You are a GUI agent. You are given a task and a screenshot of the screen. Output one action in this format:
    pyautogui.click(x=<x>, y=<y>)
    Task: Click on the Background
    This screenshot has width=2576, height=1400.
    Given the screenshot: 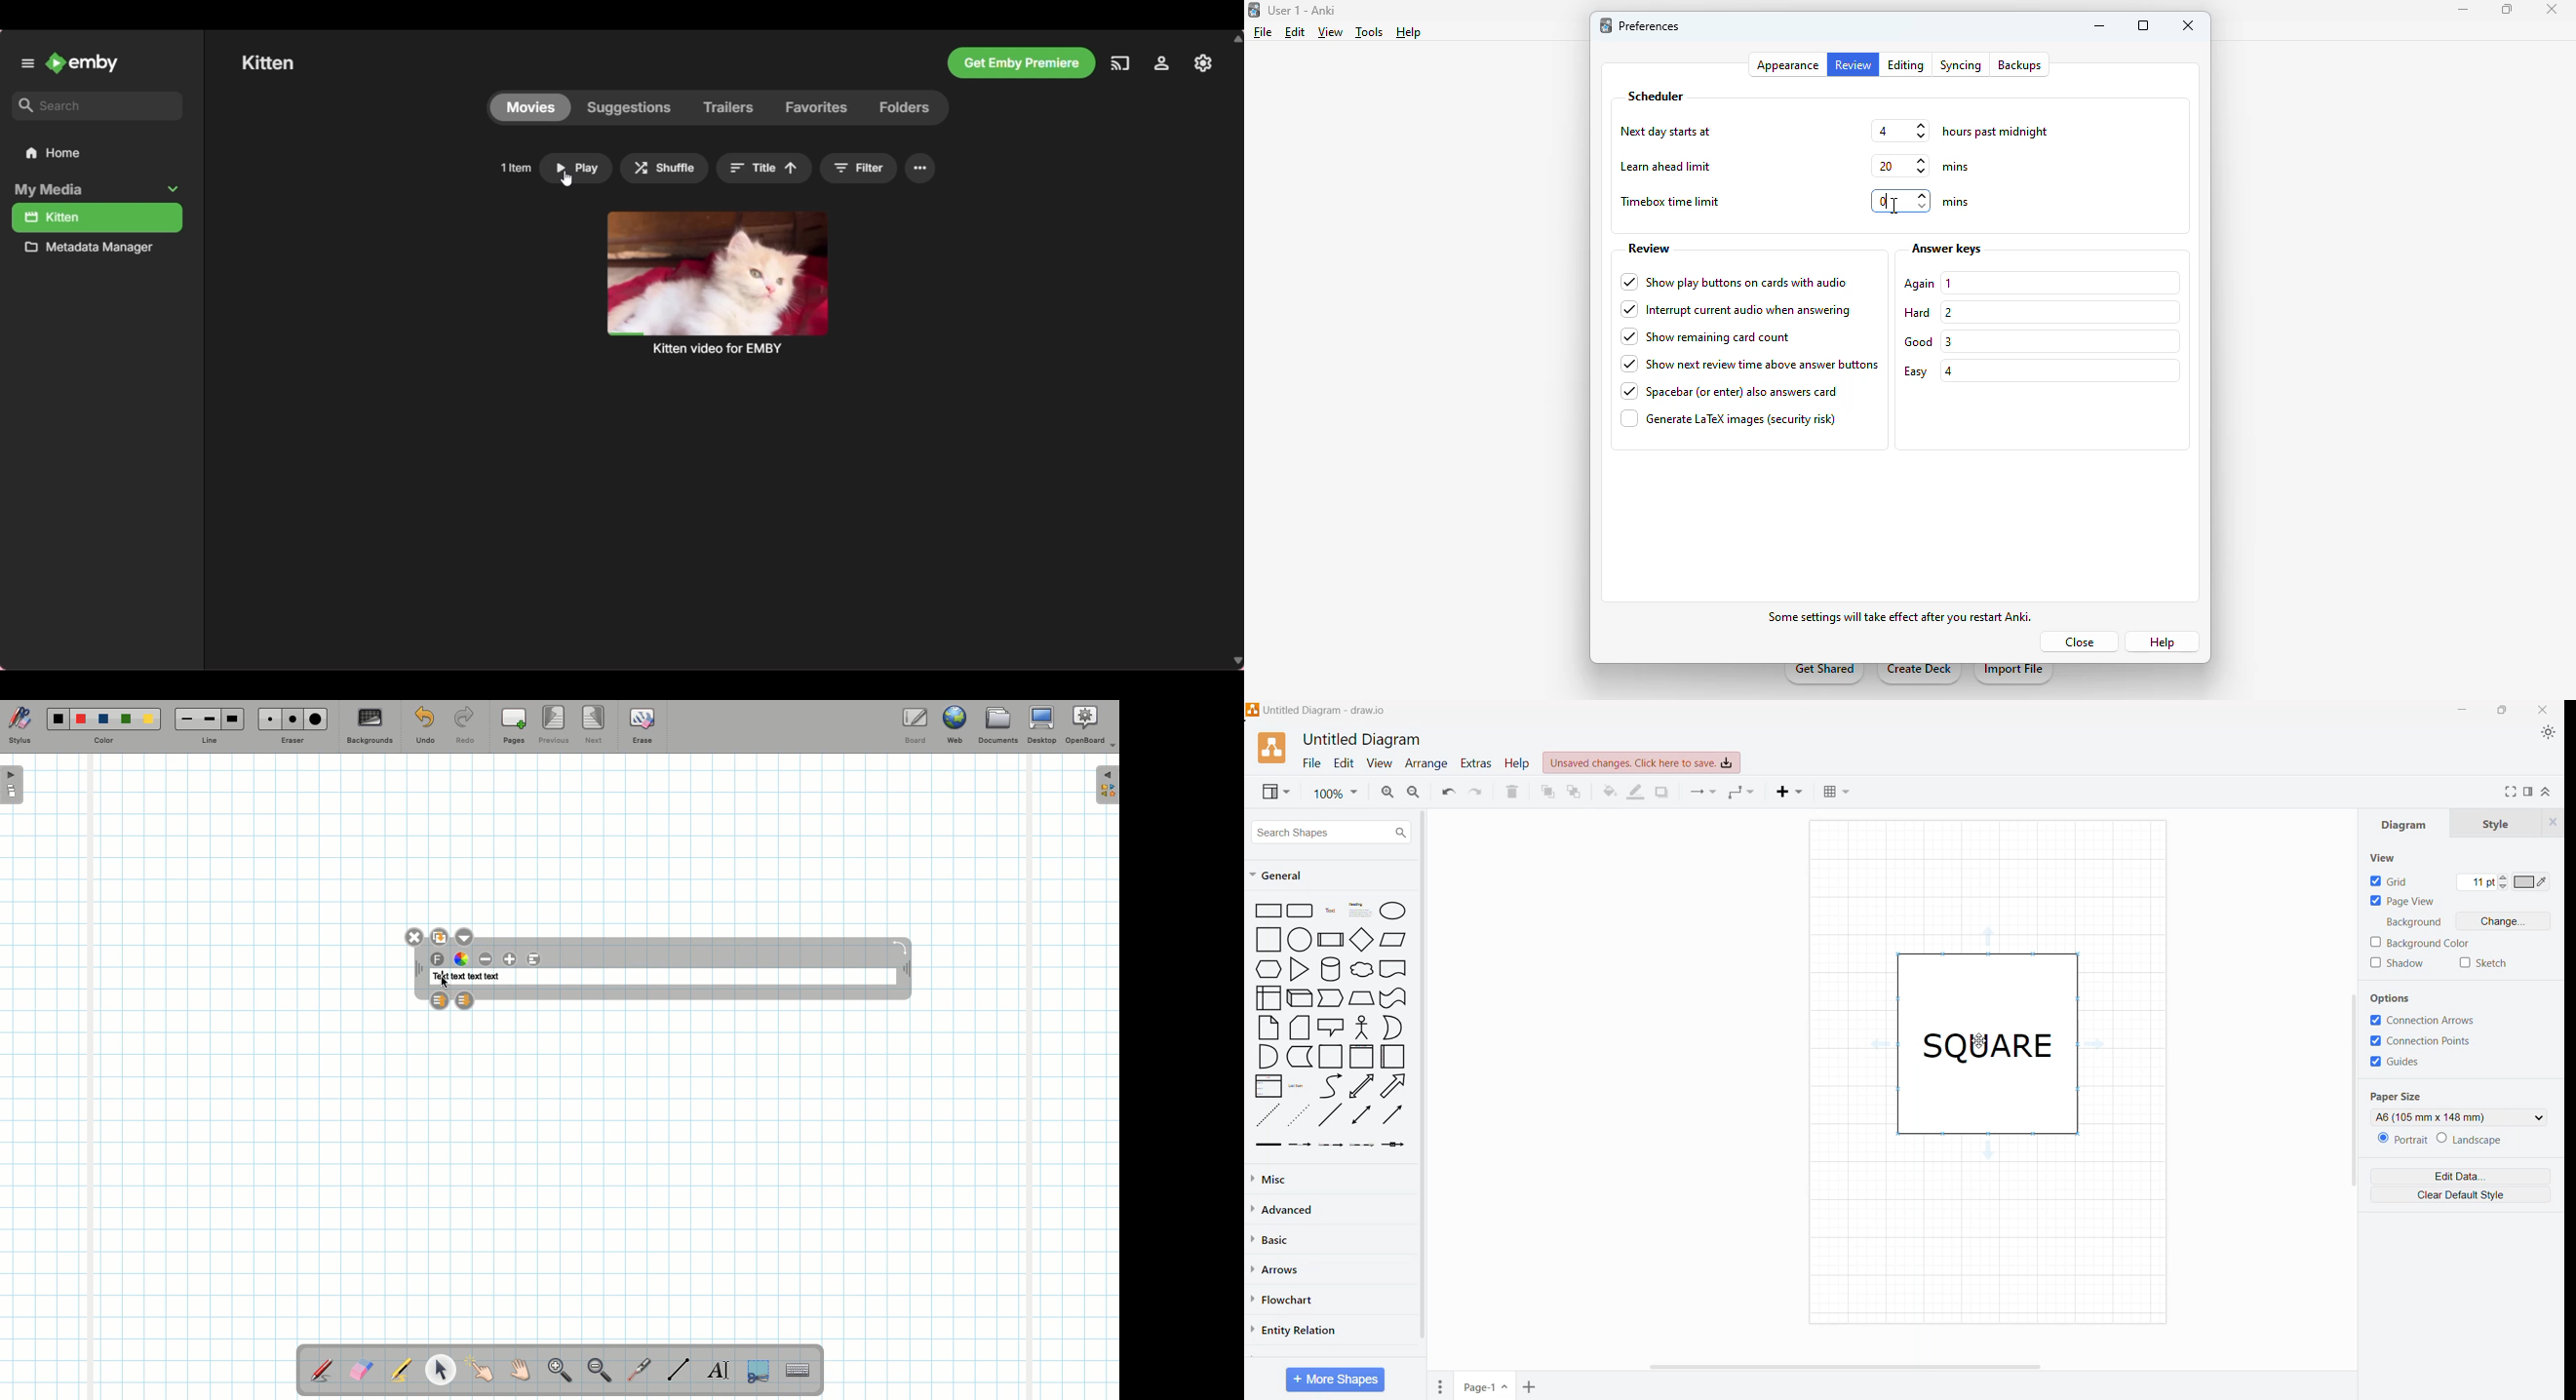 What is the action you would take?
    pyautogui.click(x=2415, y=923)
    